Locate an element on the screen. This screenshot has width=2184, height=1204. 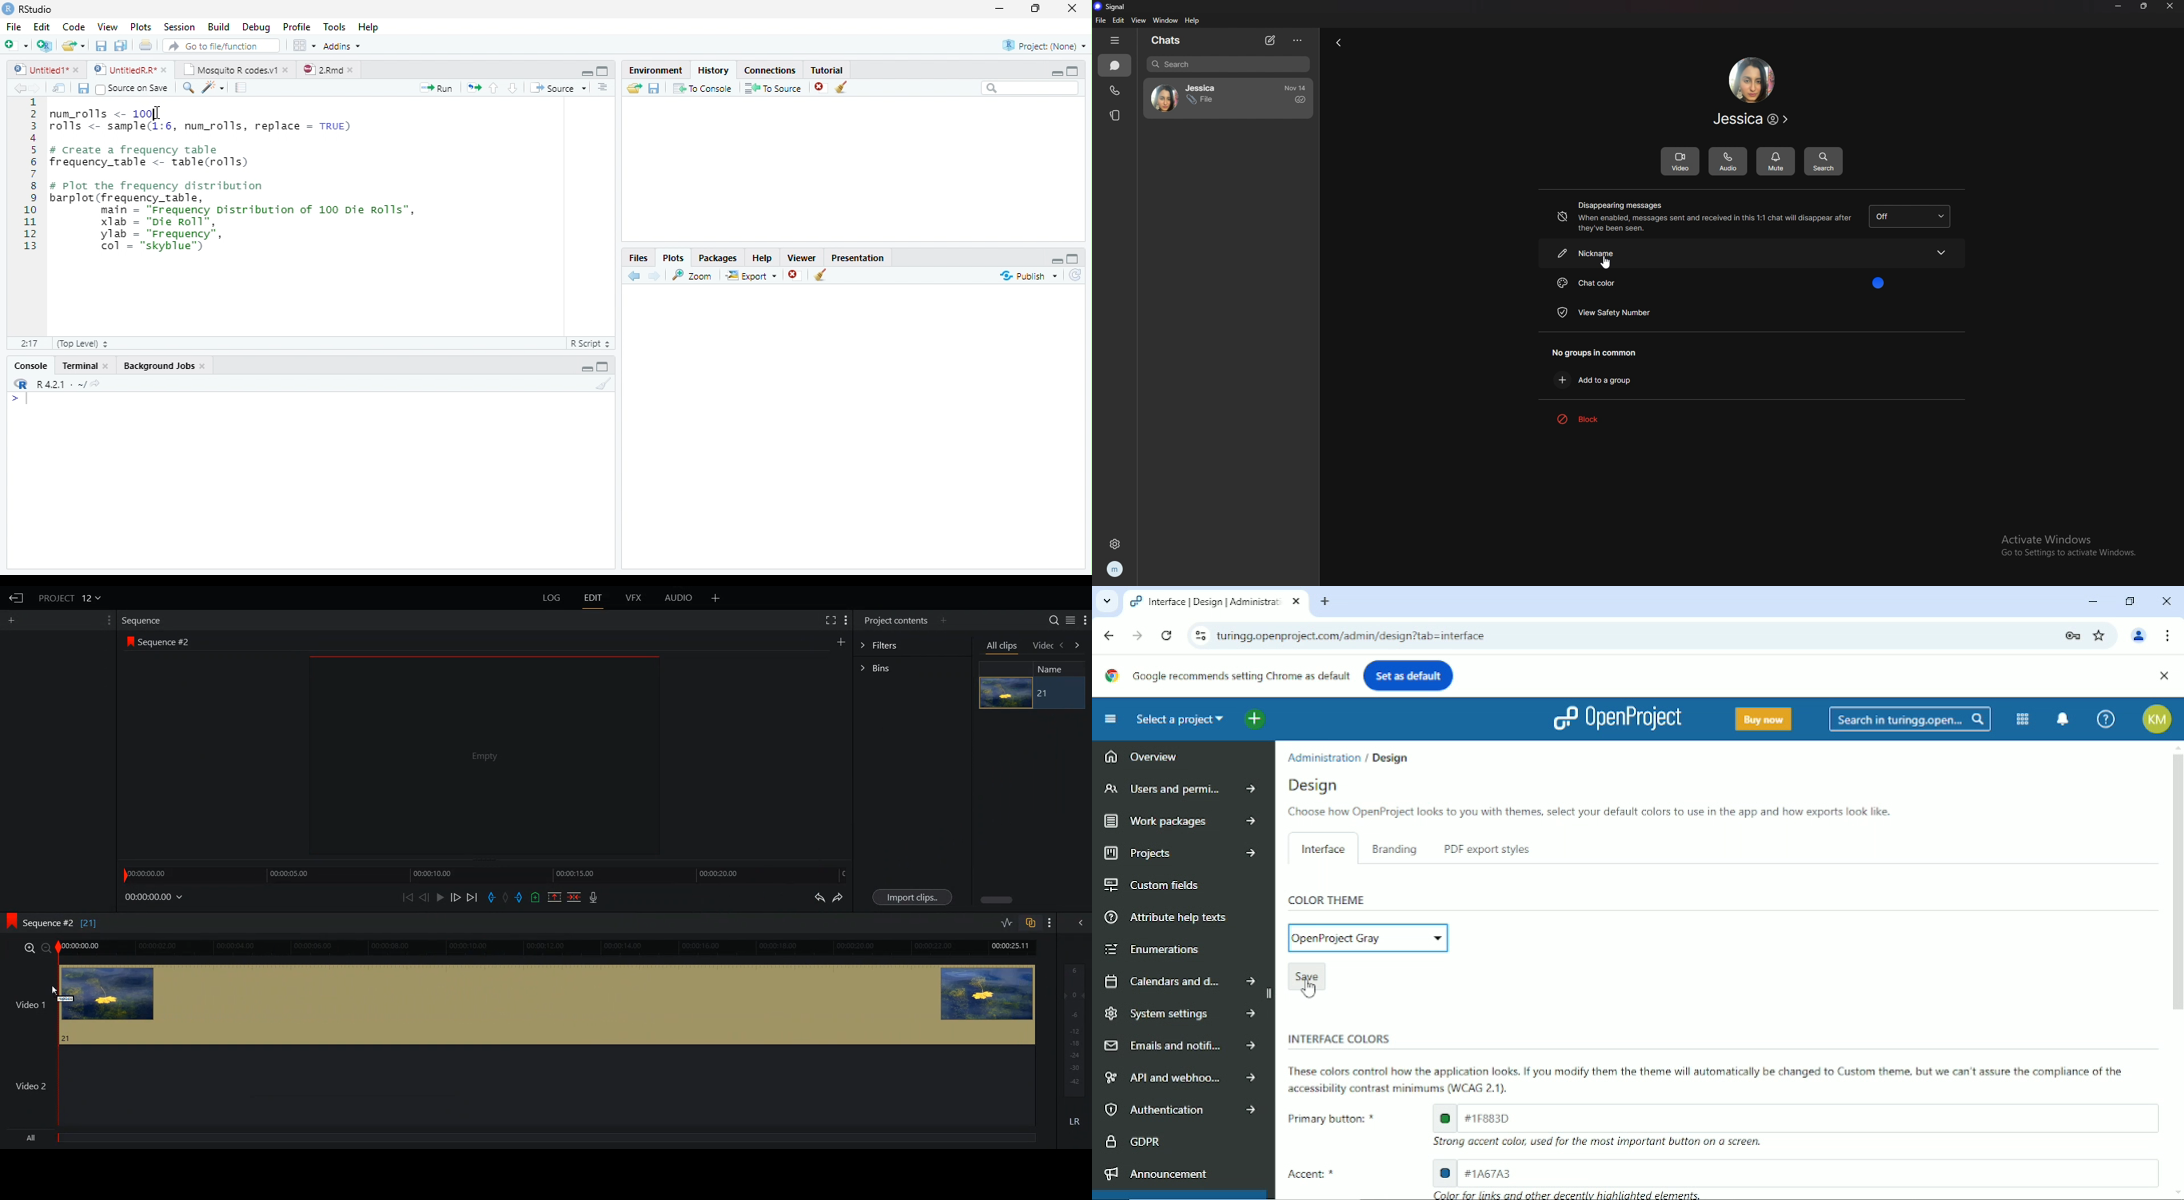
R R421 - ~/ is located at coordinates (55, 385).